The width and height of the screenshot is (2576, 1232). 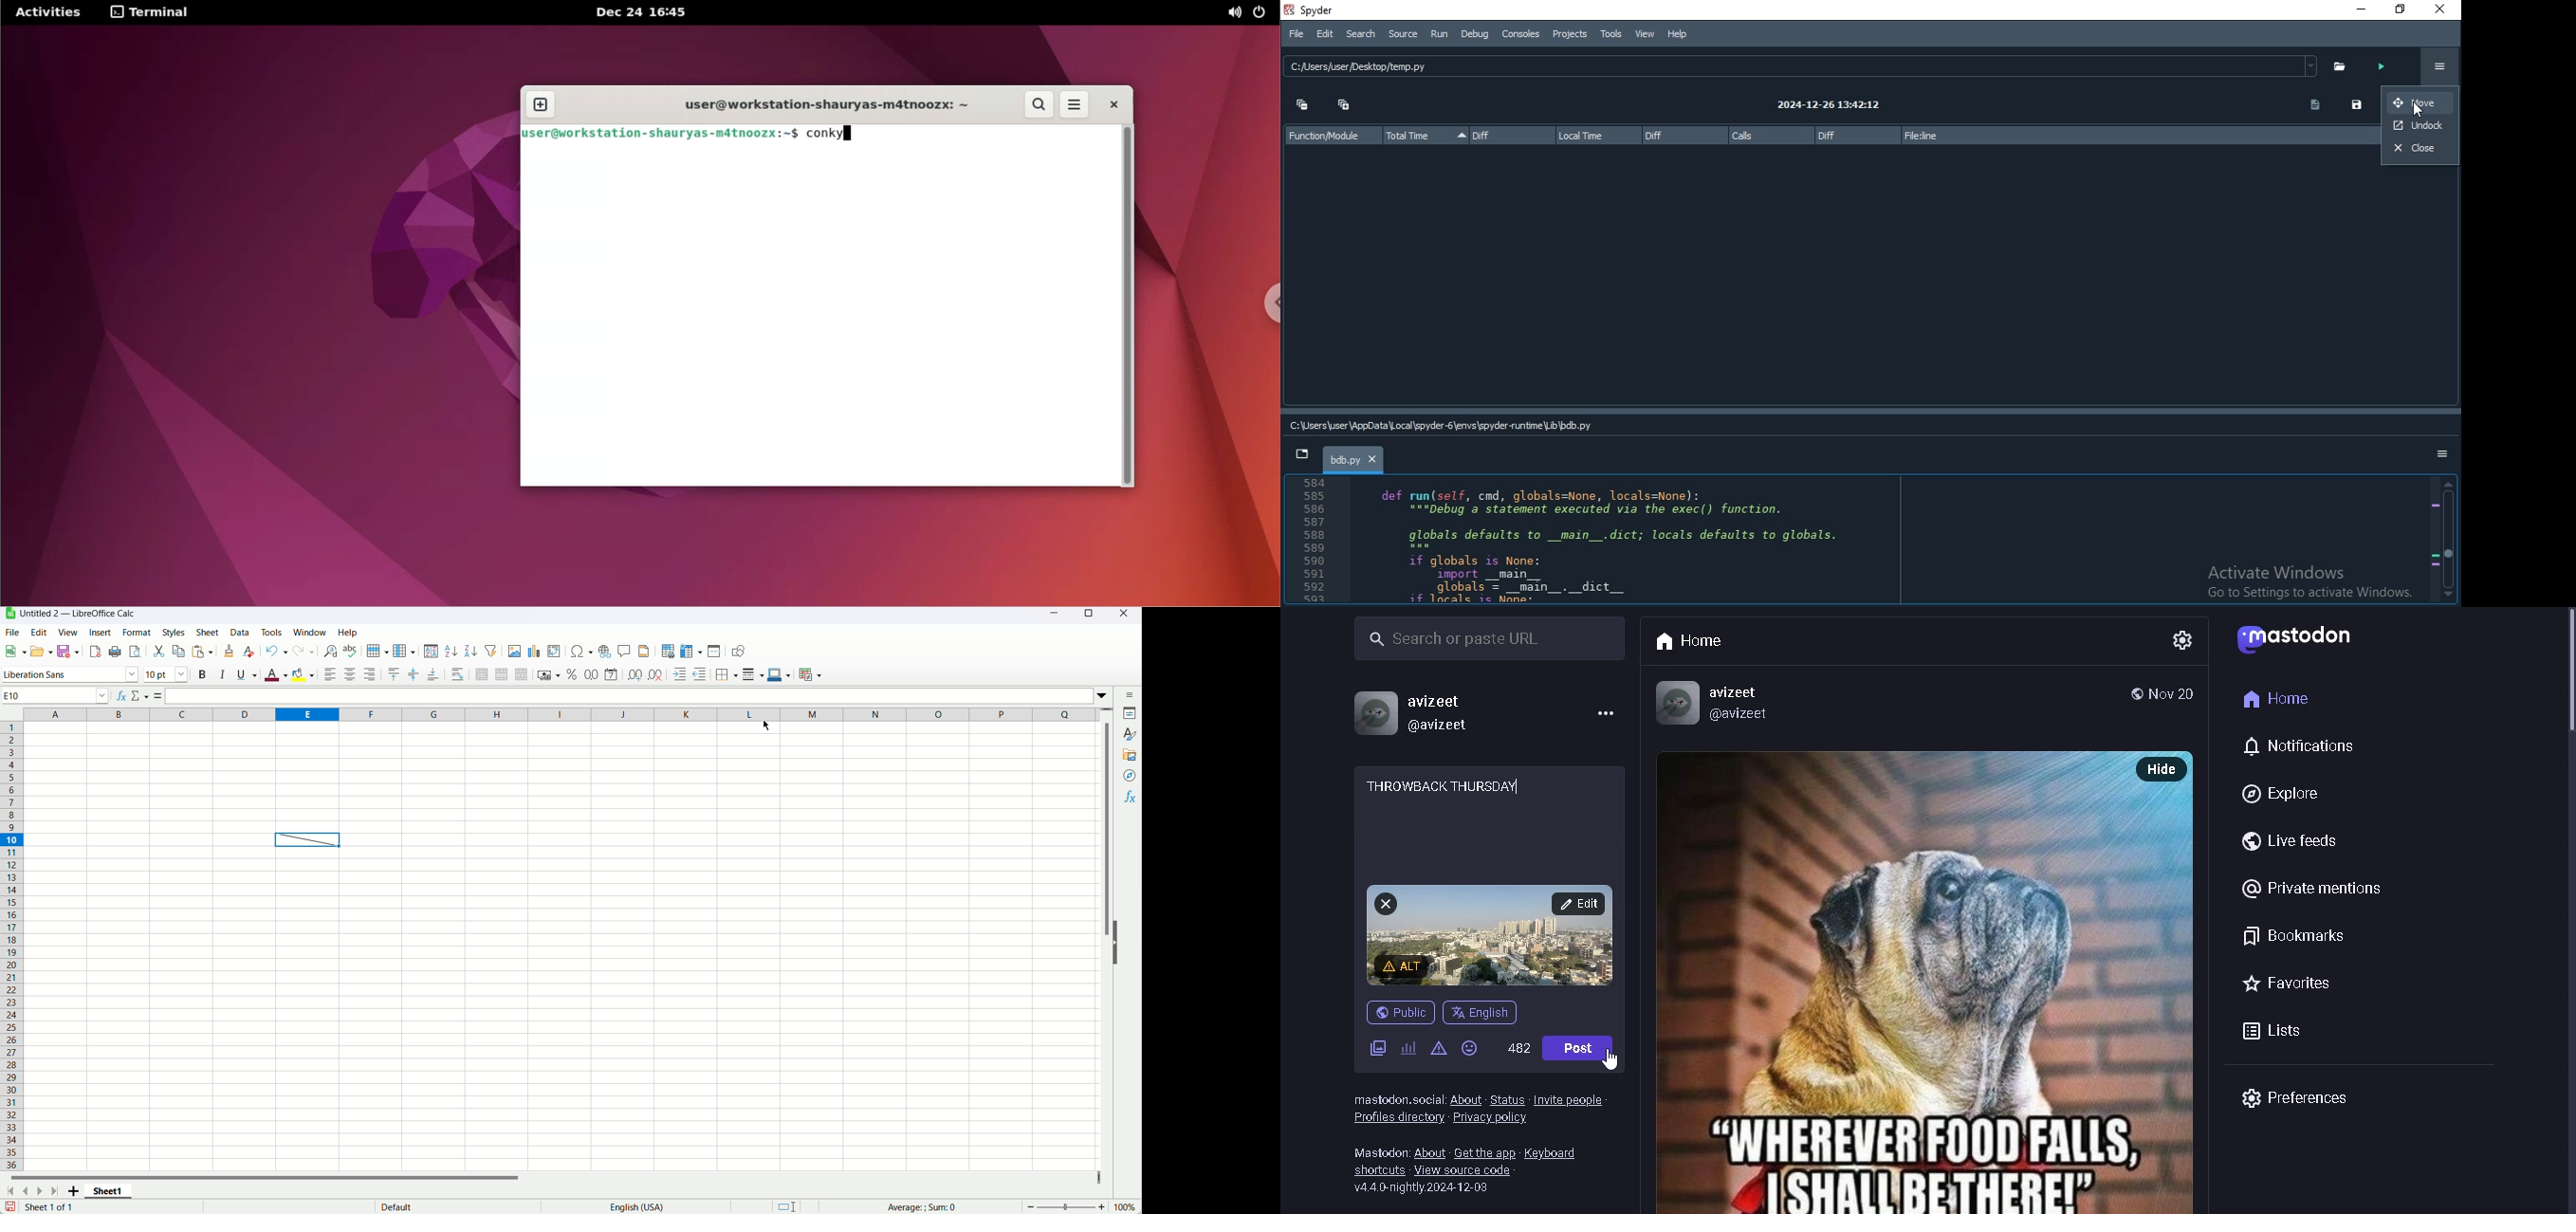 I want to click on Default, so click(x=444, y=1207).